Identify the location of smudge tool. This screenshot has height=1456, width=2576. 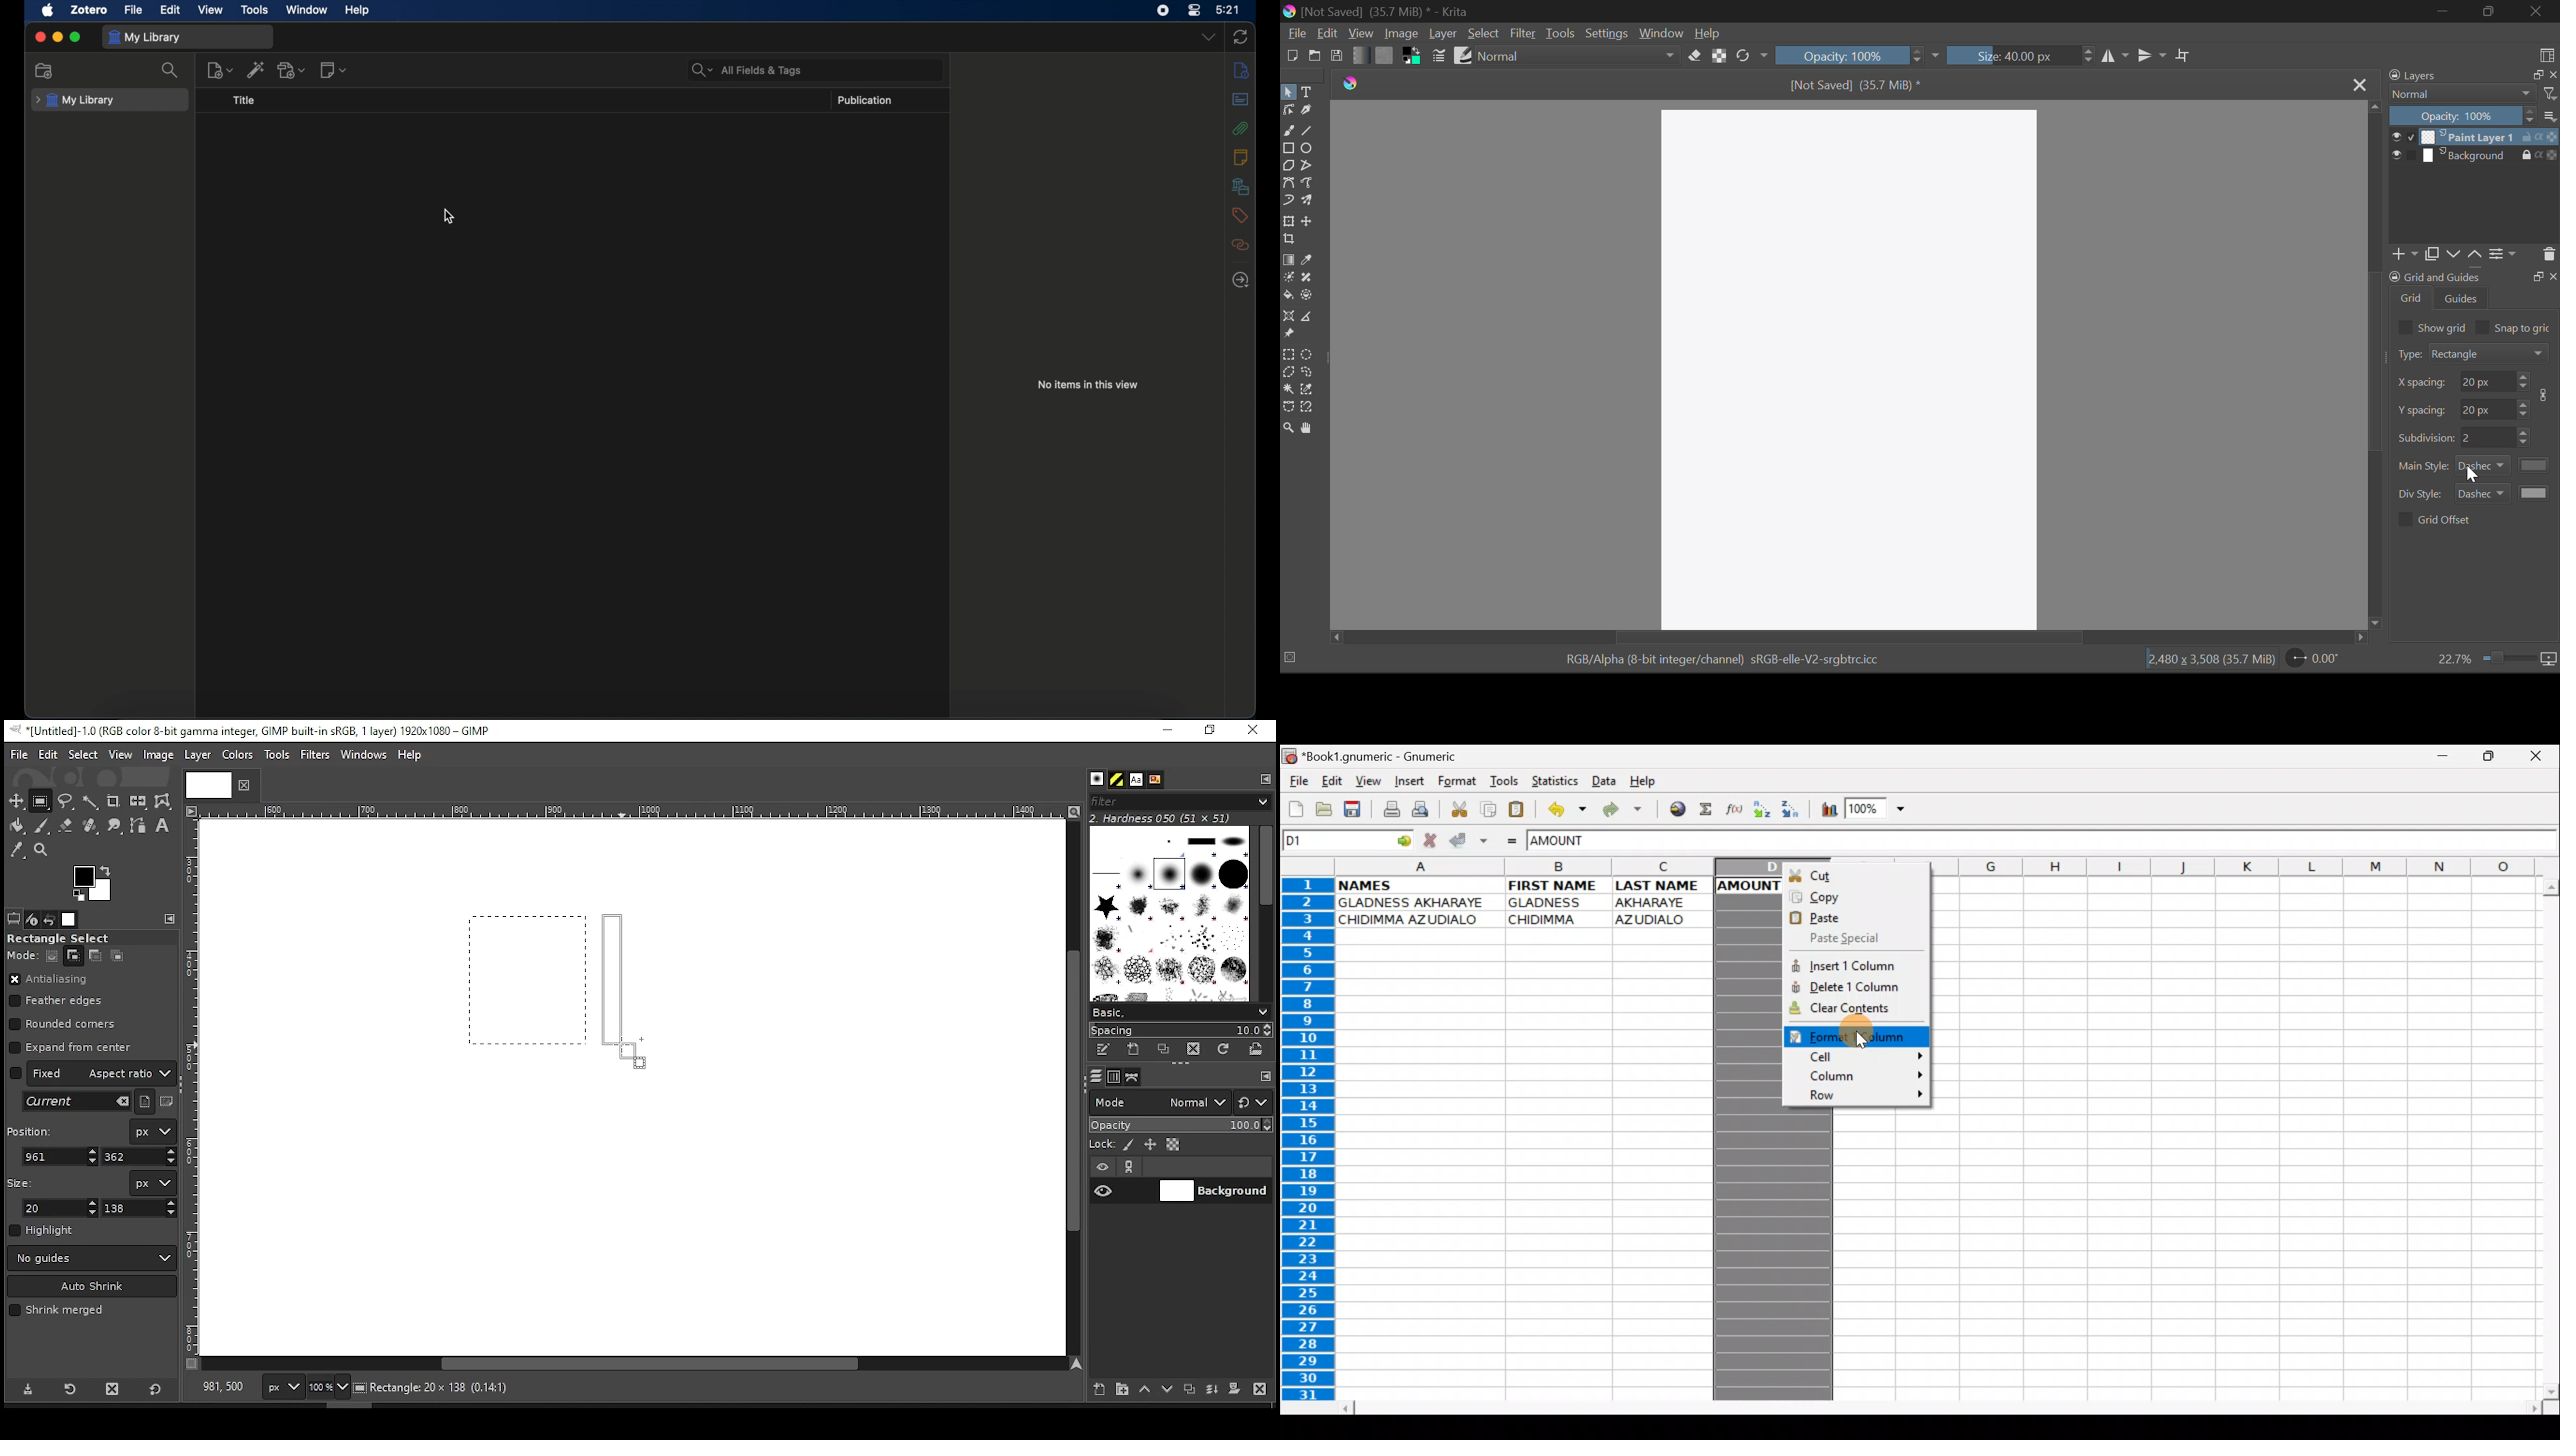
(116, 826).